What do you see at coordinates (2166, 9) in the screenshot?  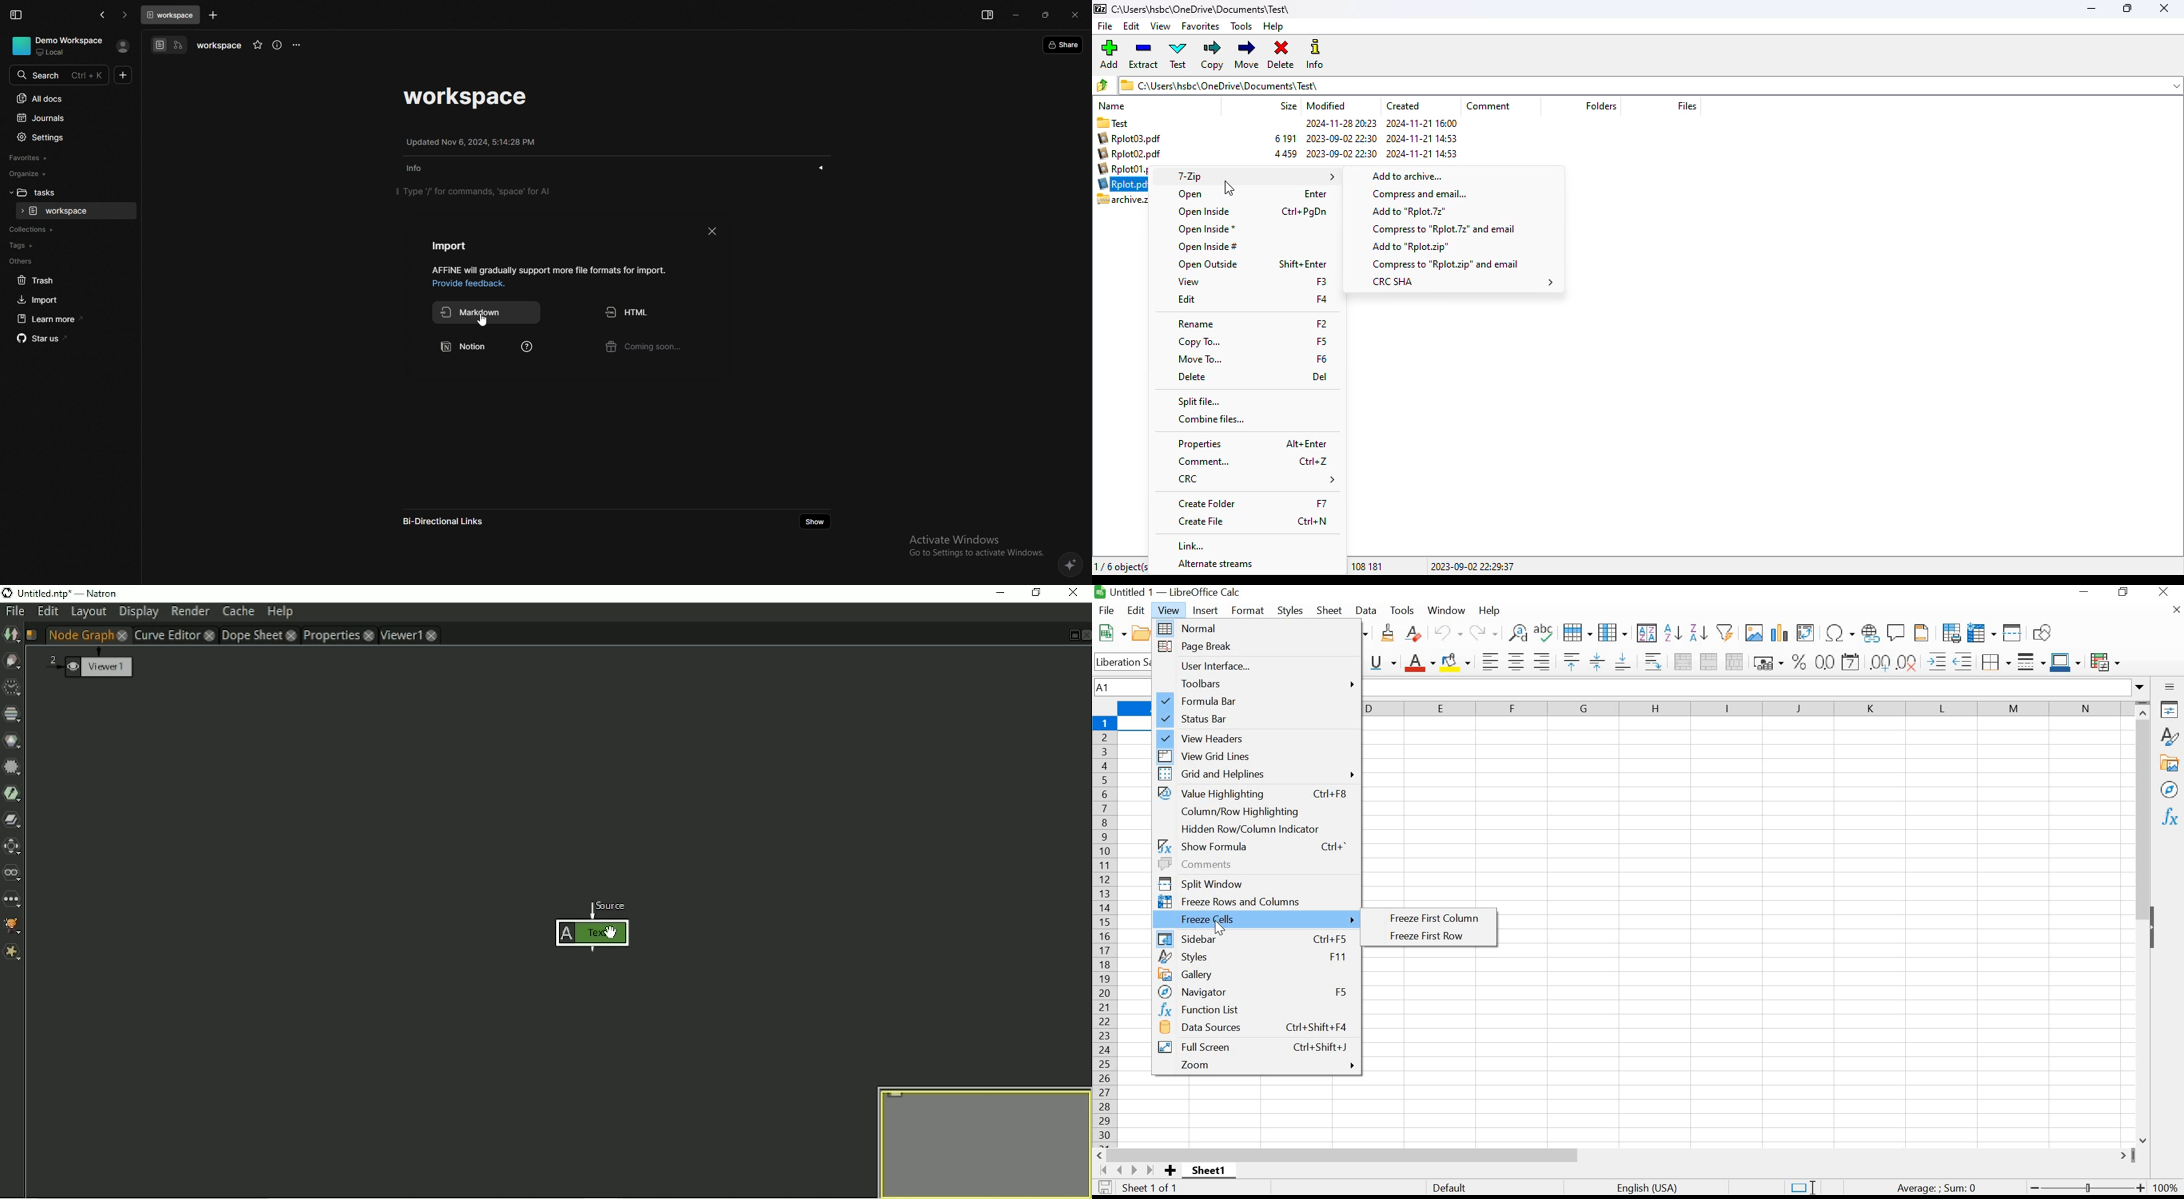 I see `close` at bounding box center [2166, 9].